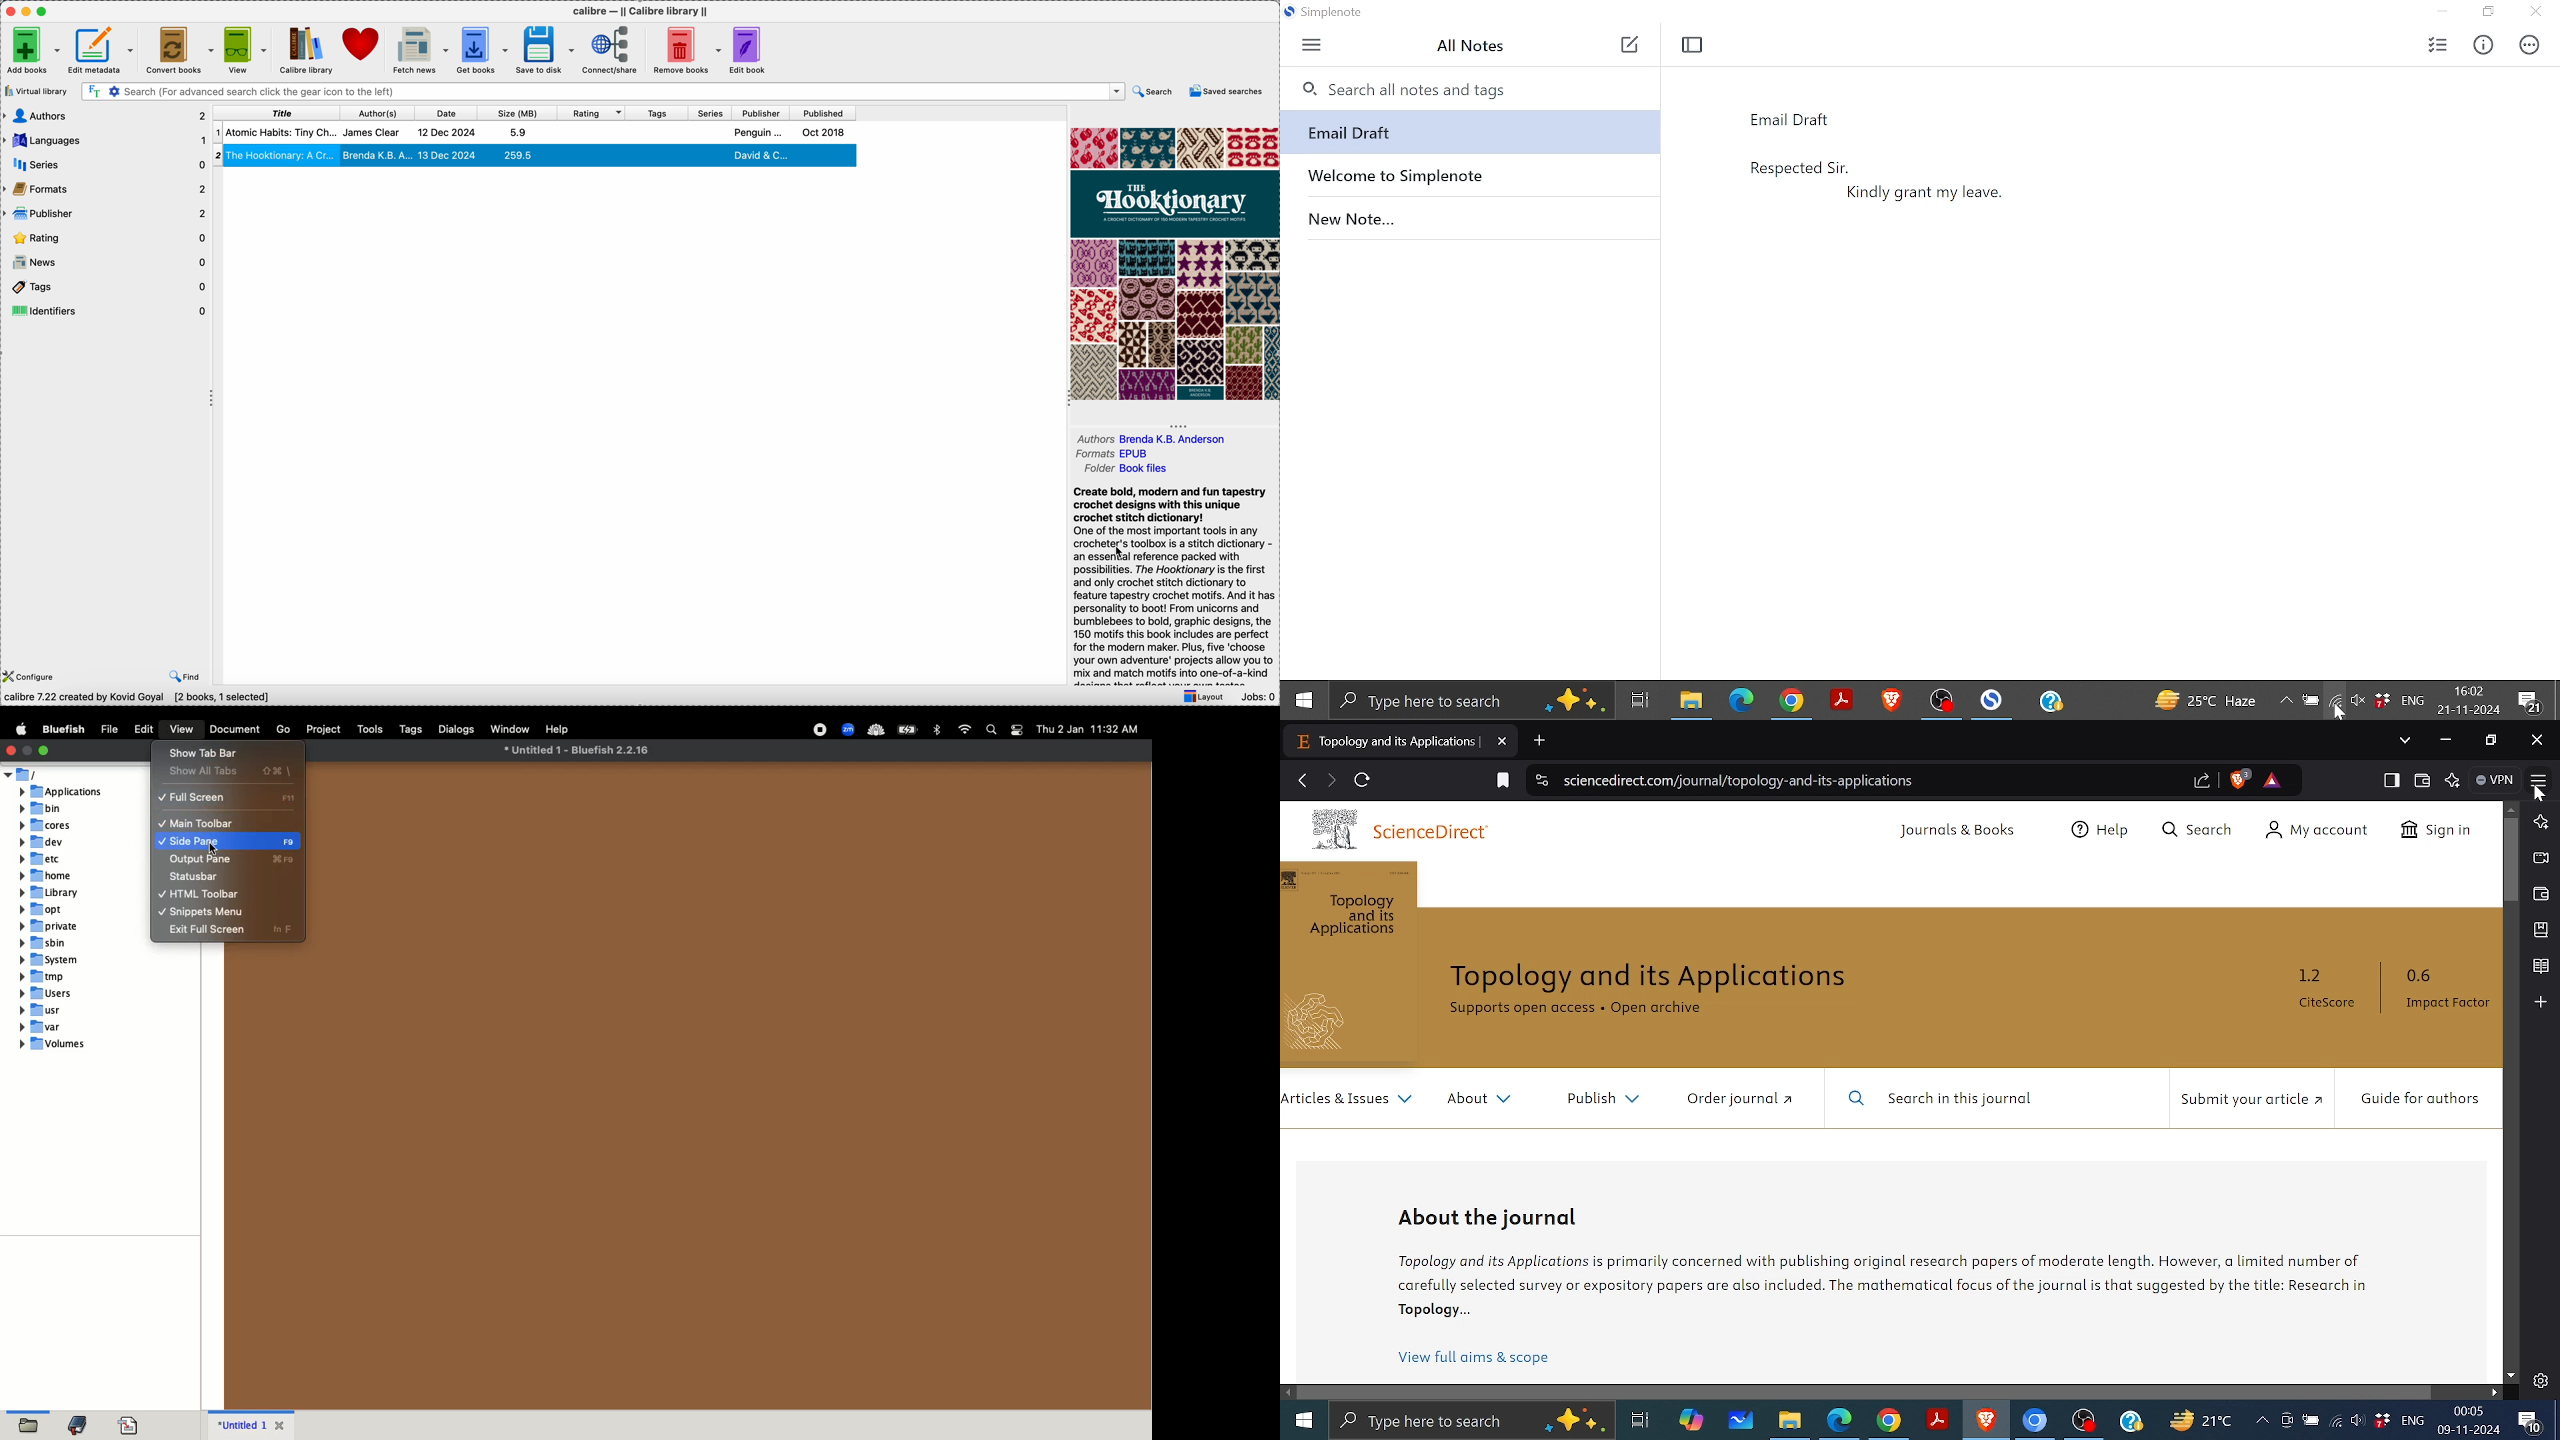 This screenshot has height=1456, width=2576. I want to click on Go back to previpous page, so click(1303, 781).